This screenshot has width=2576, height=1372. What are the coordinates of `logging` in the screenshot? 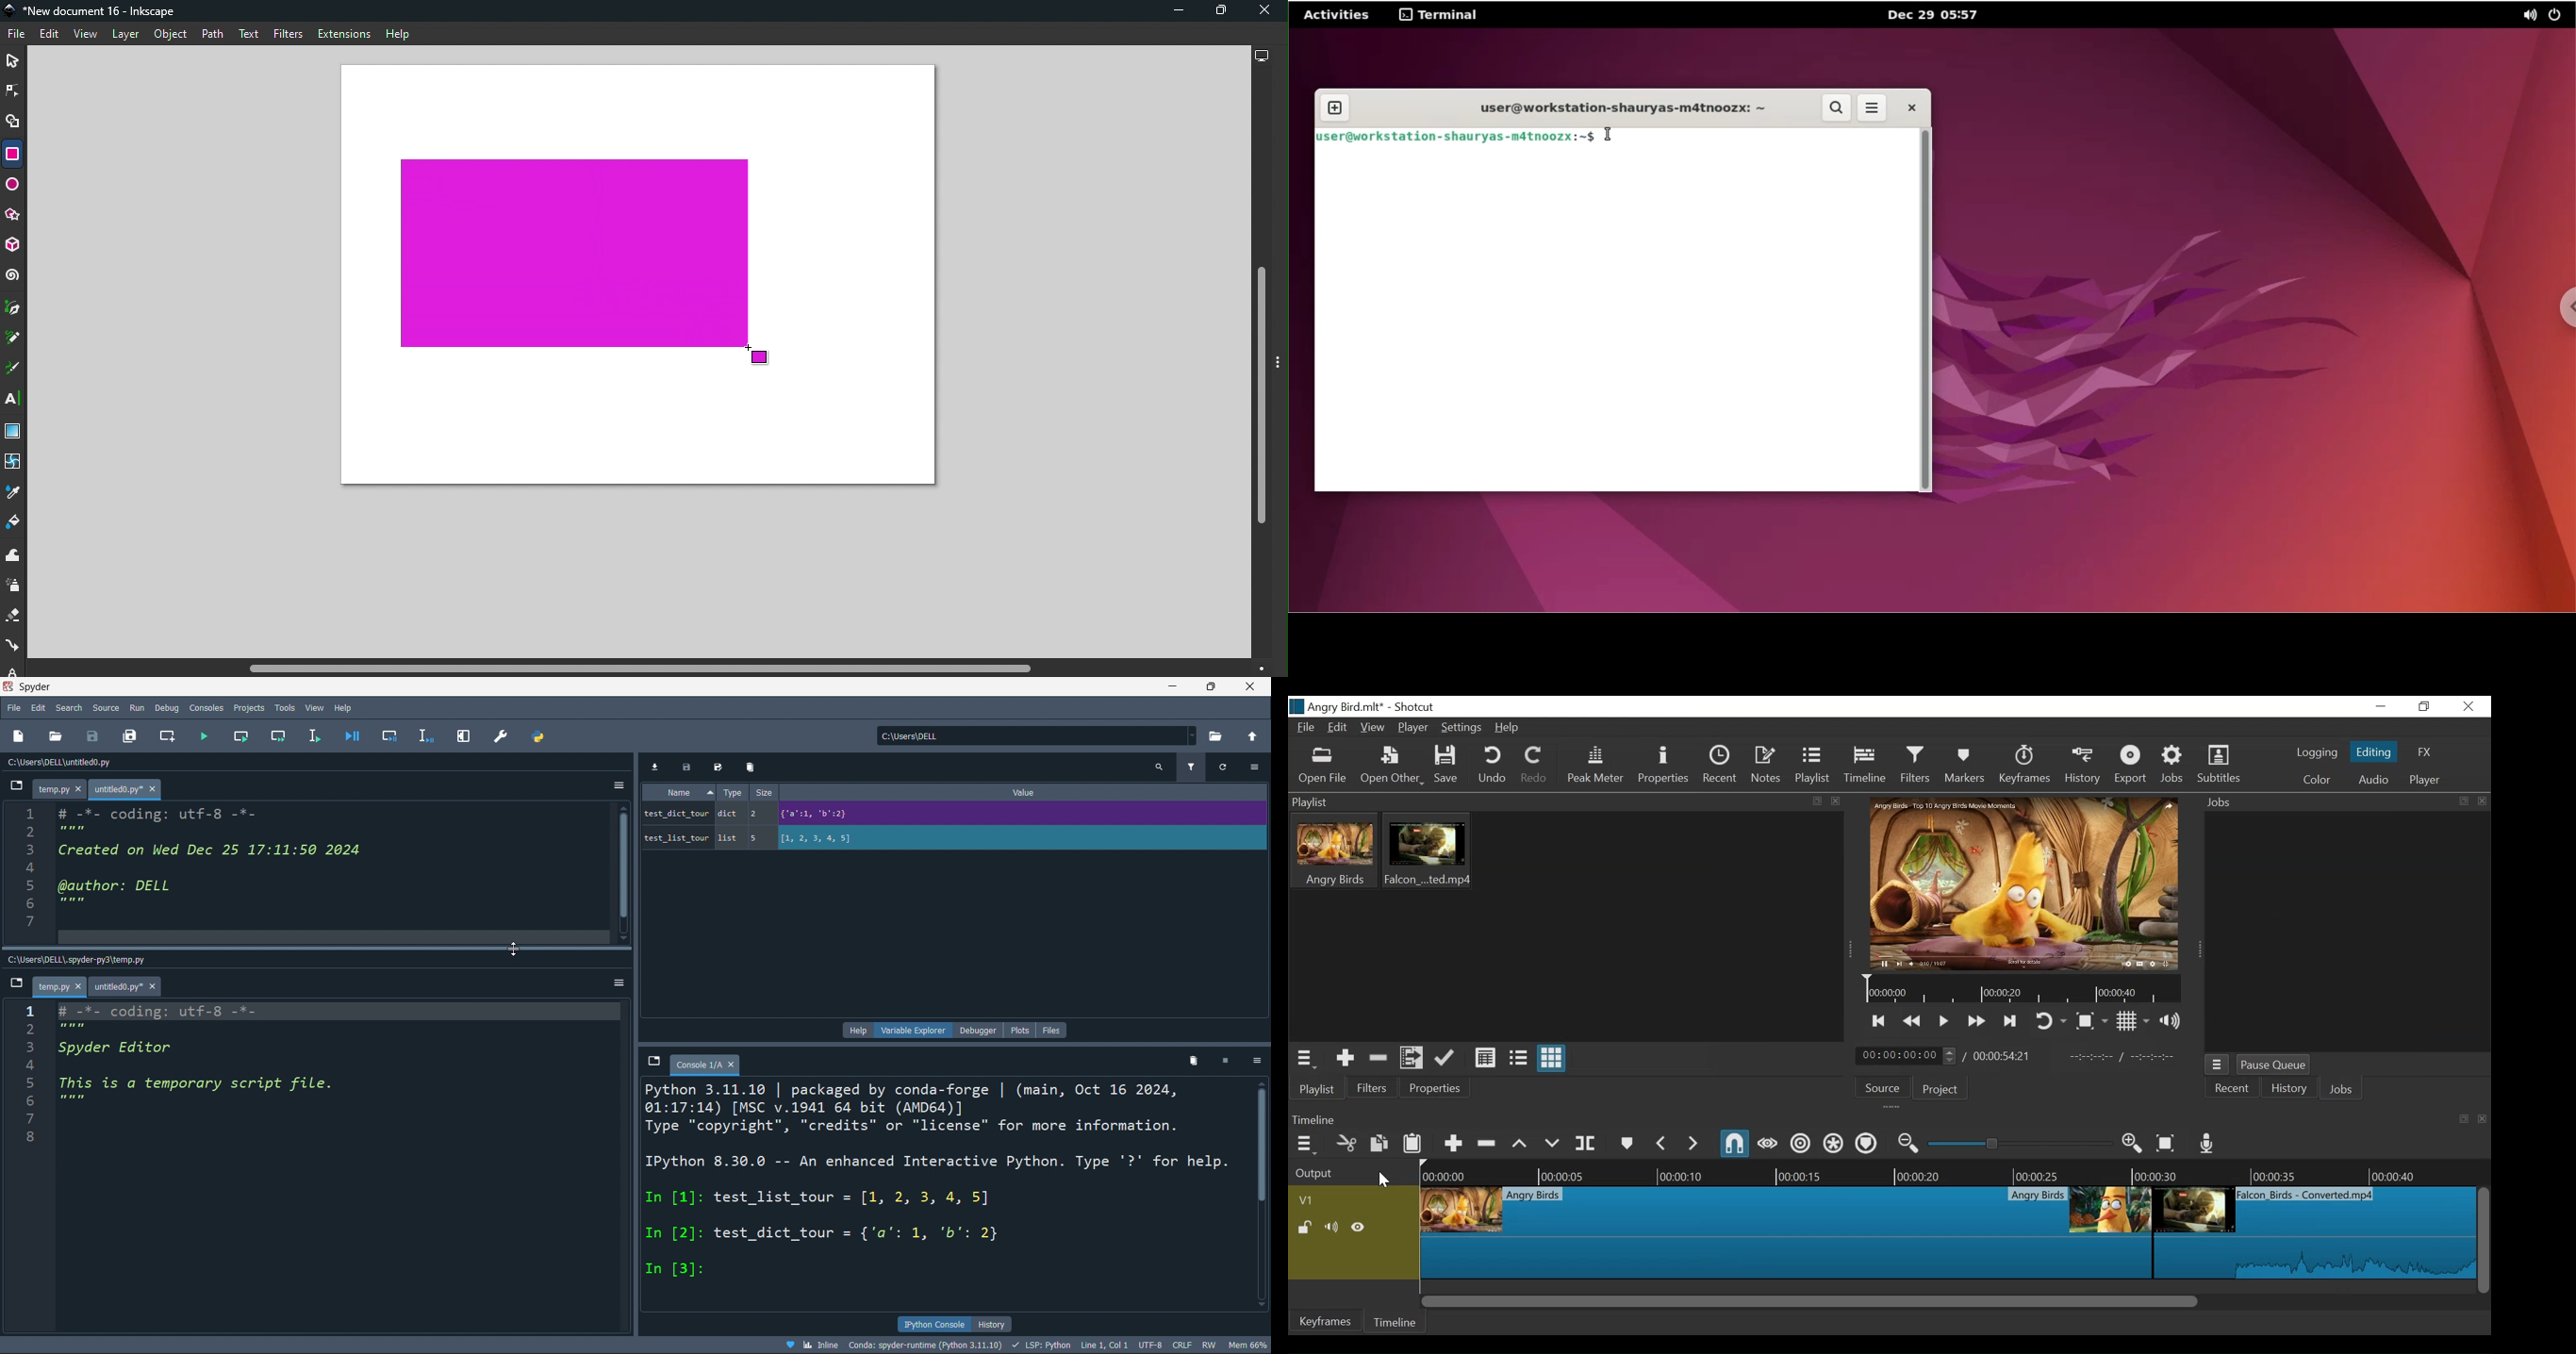 It's located at (2317, 752).